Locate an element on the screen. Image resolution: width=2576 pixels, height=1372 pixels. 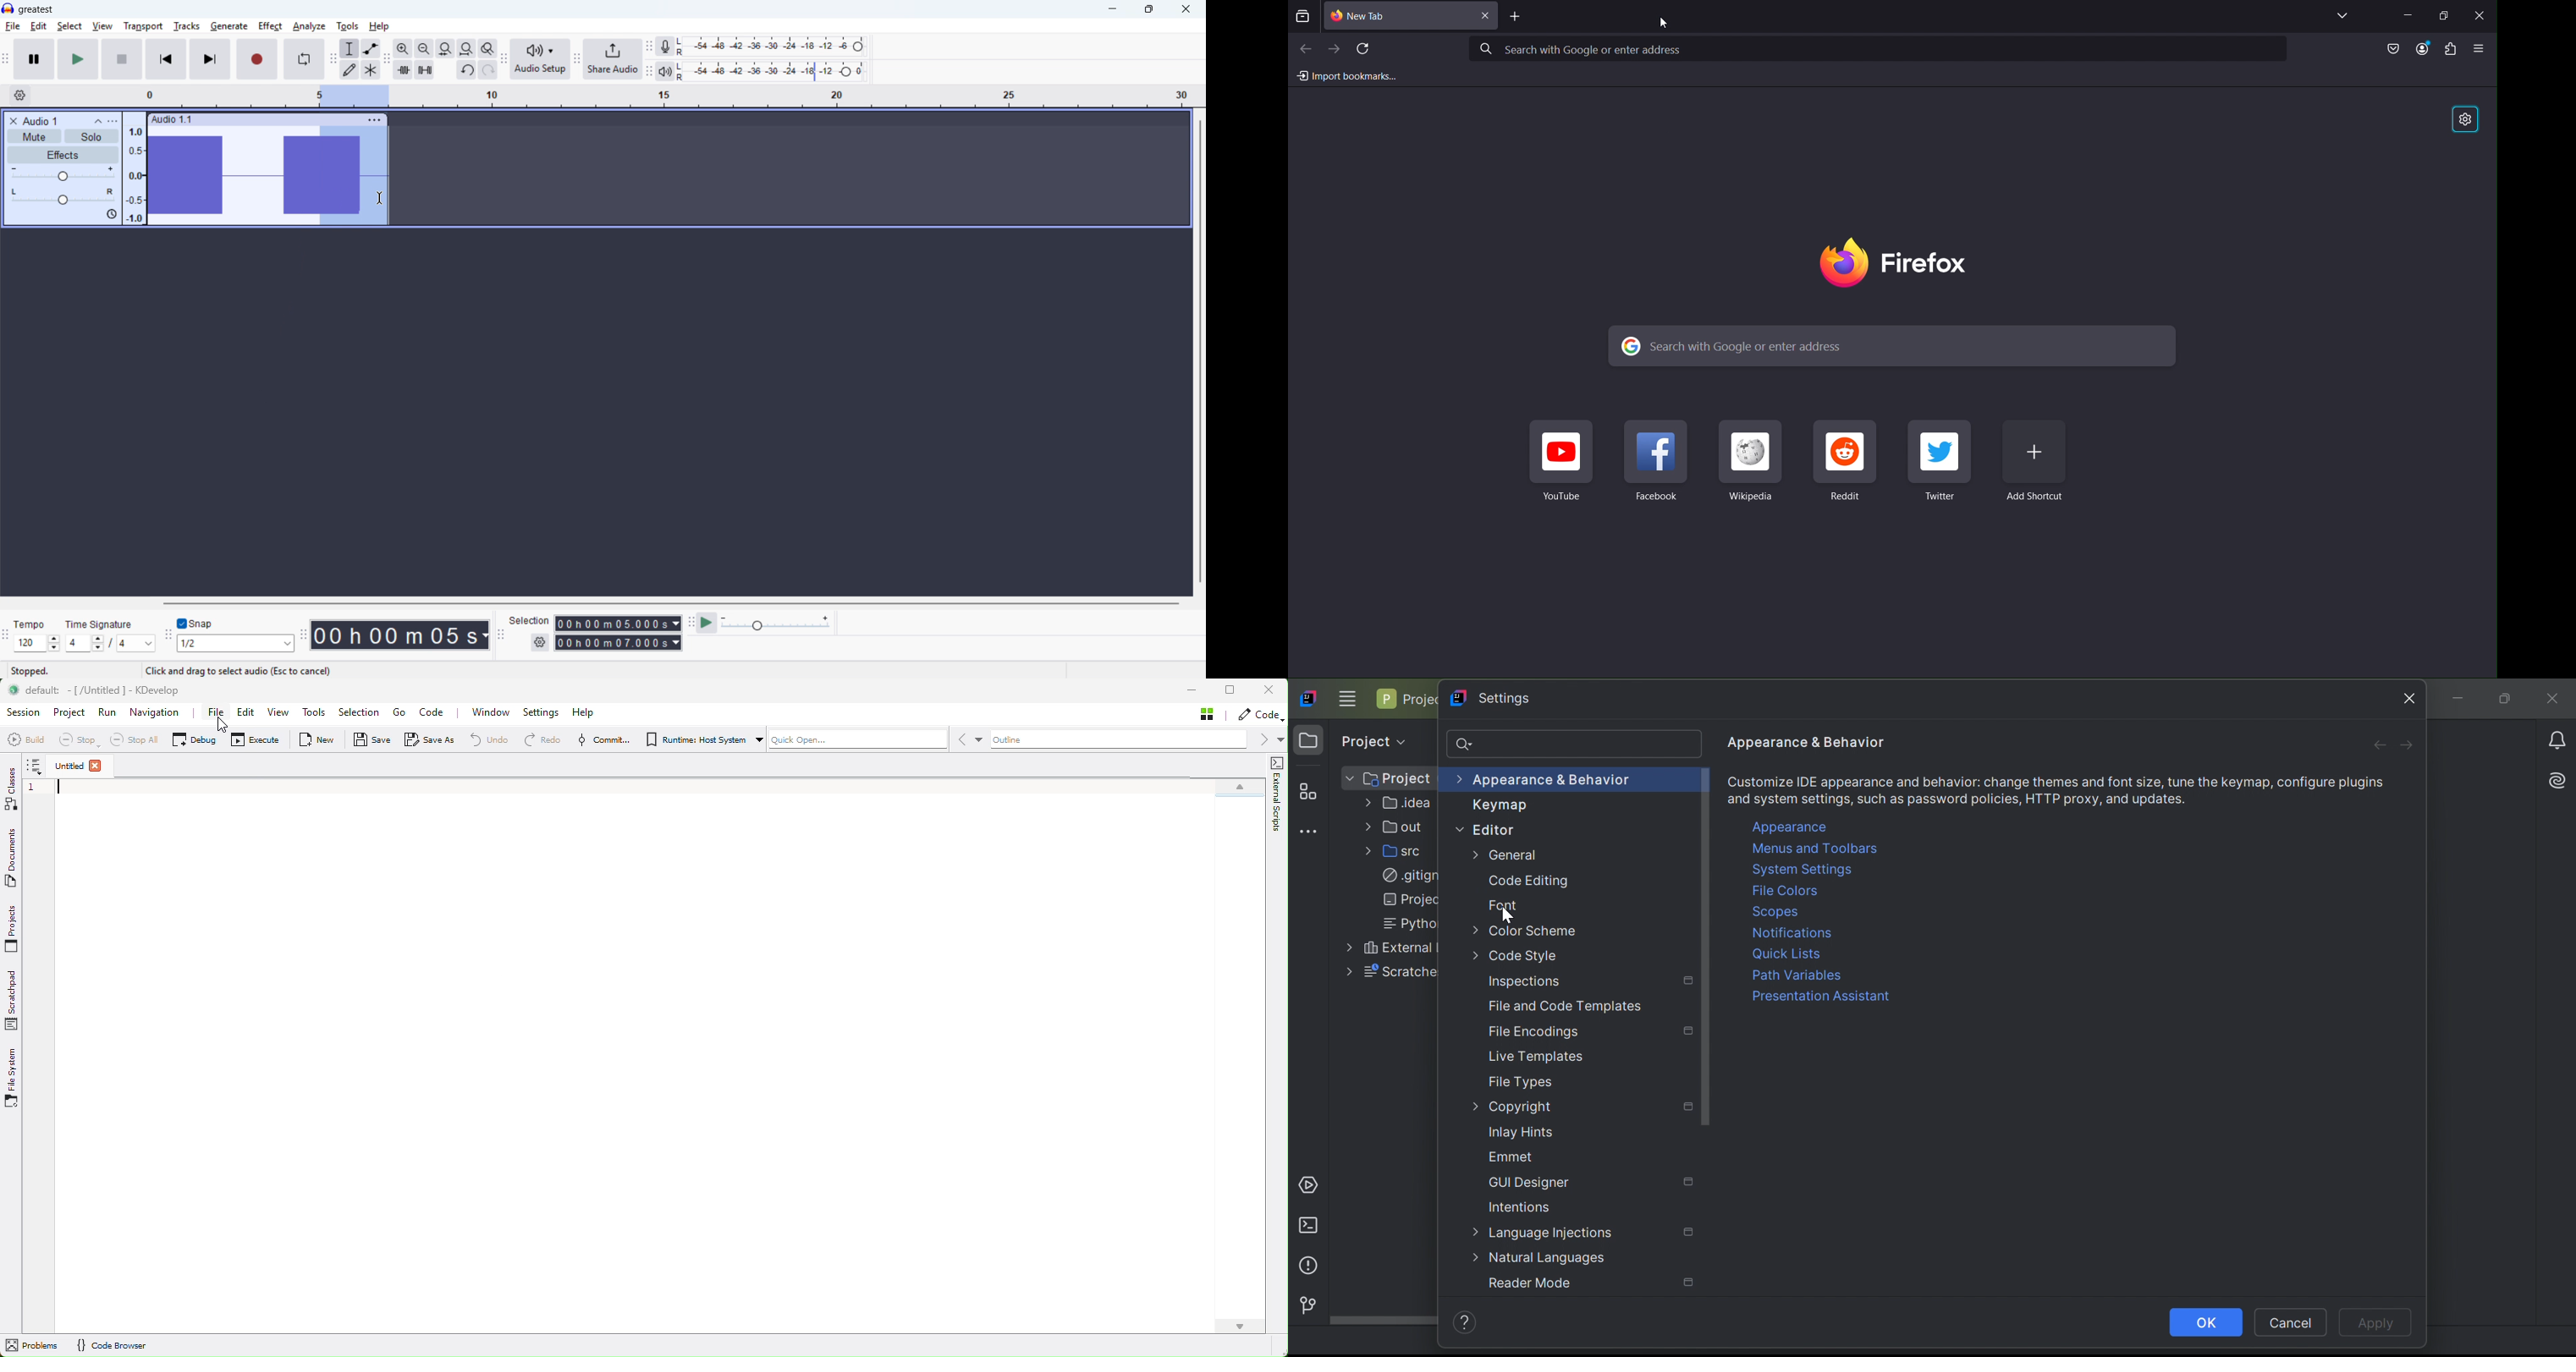
Play at speed  is located at coordinates (707, 624).